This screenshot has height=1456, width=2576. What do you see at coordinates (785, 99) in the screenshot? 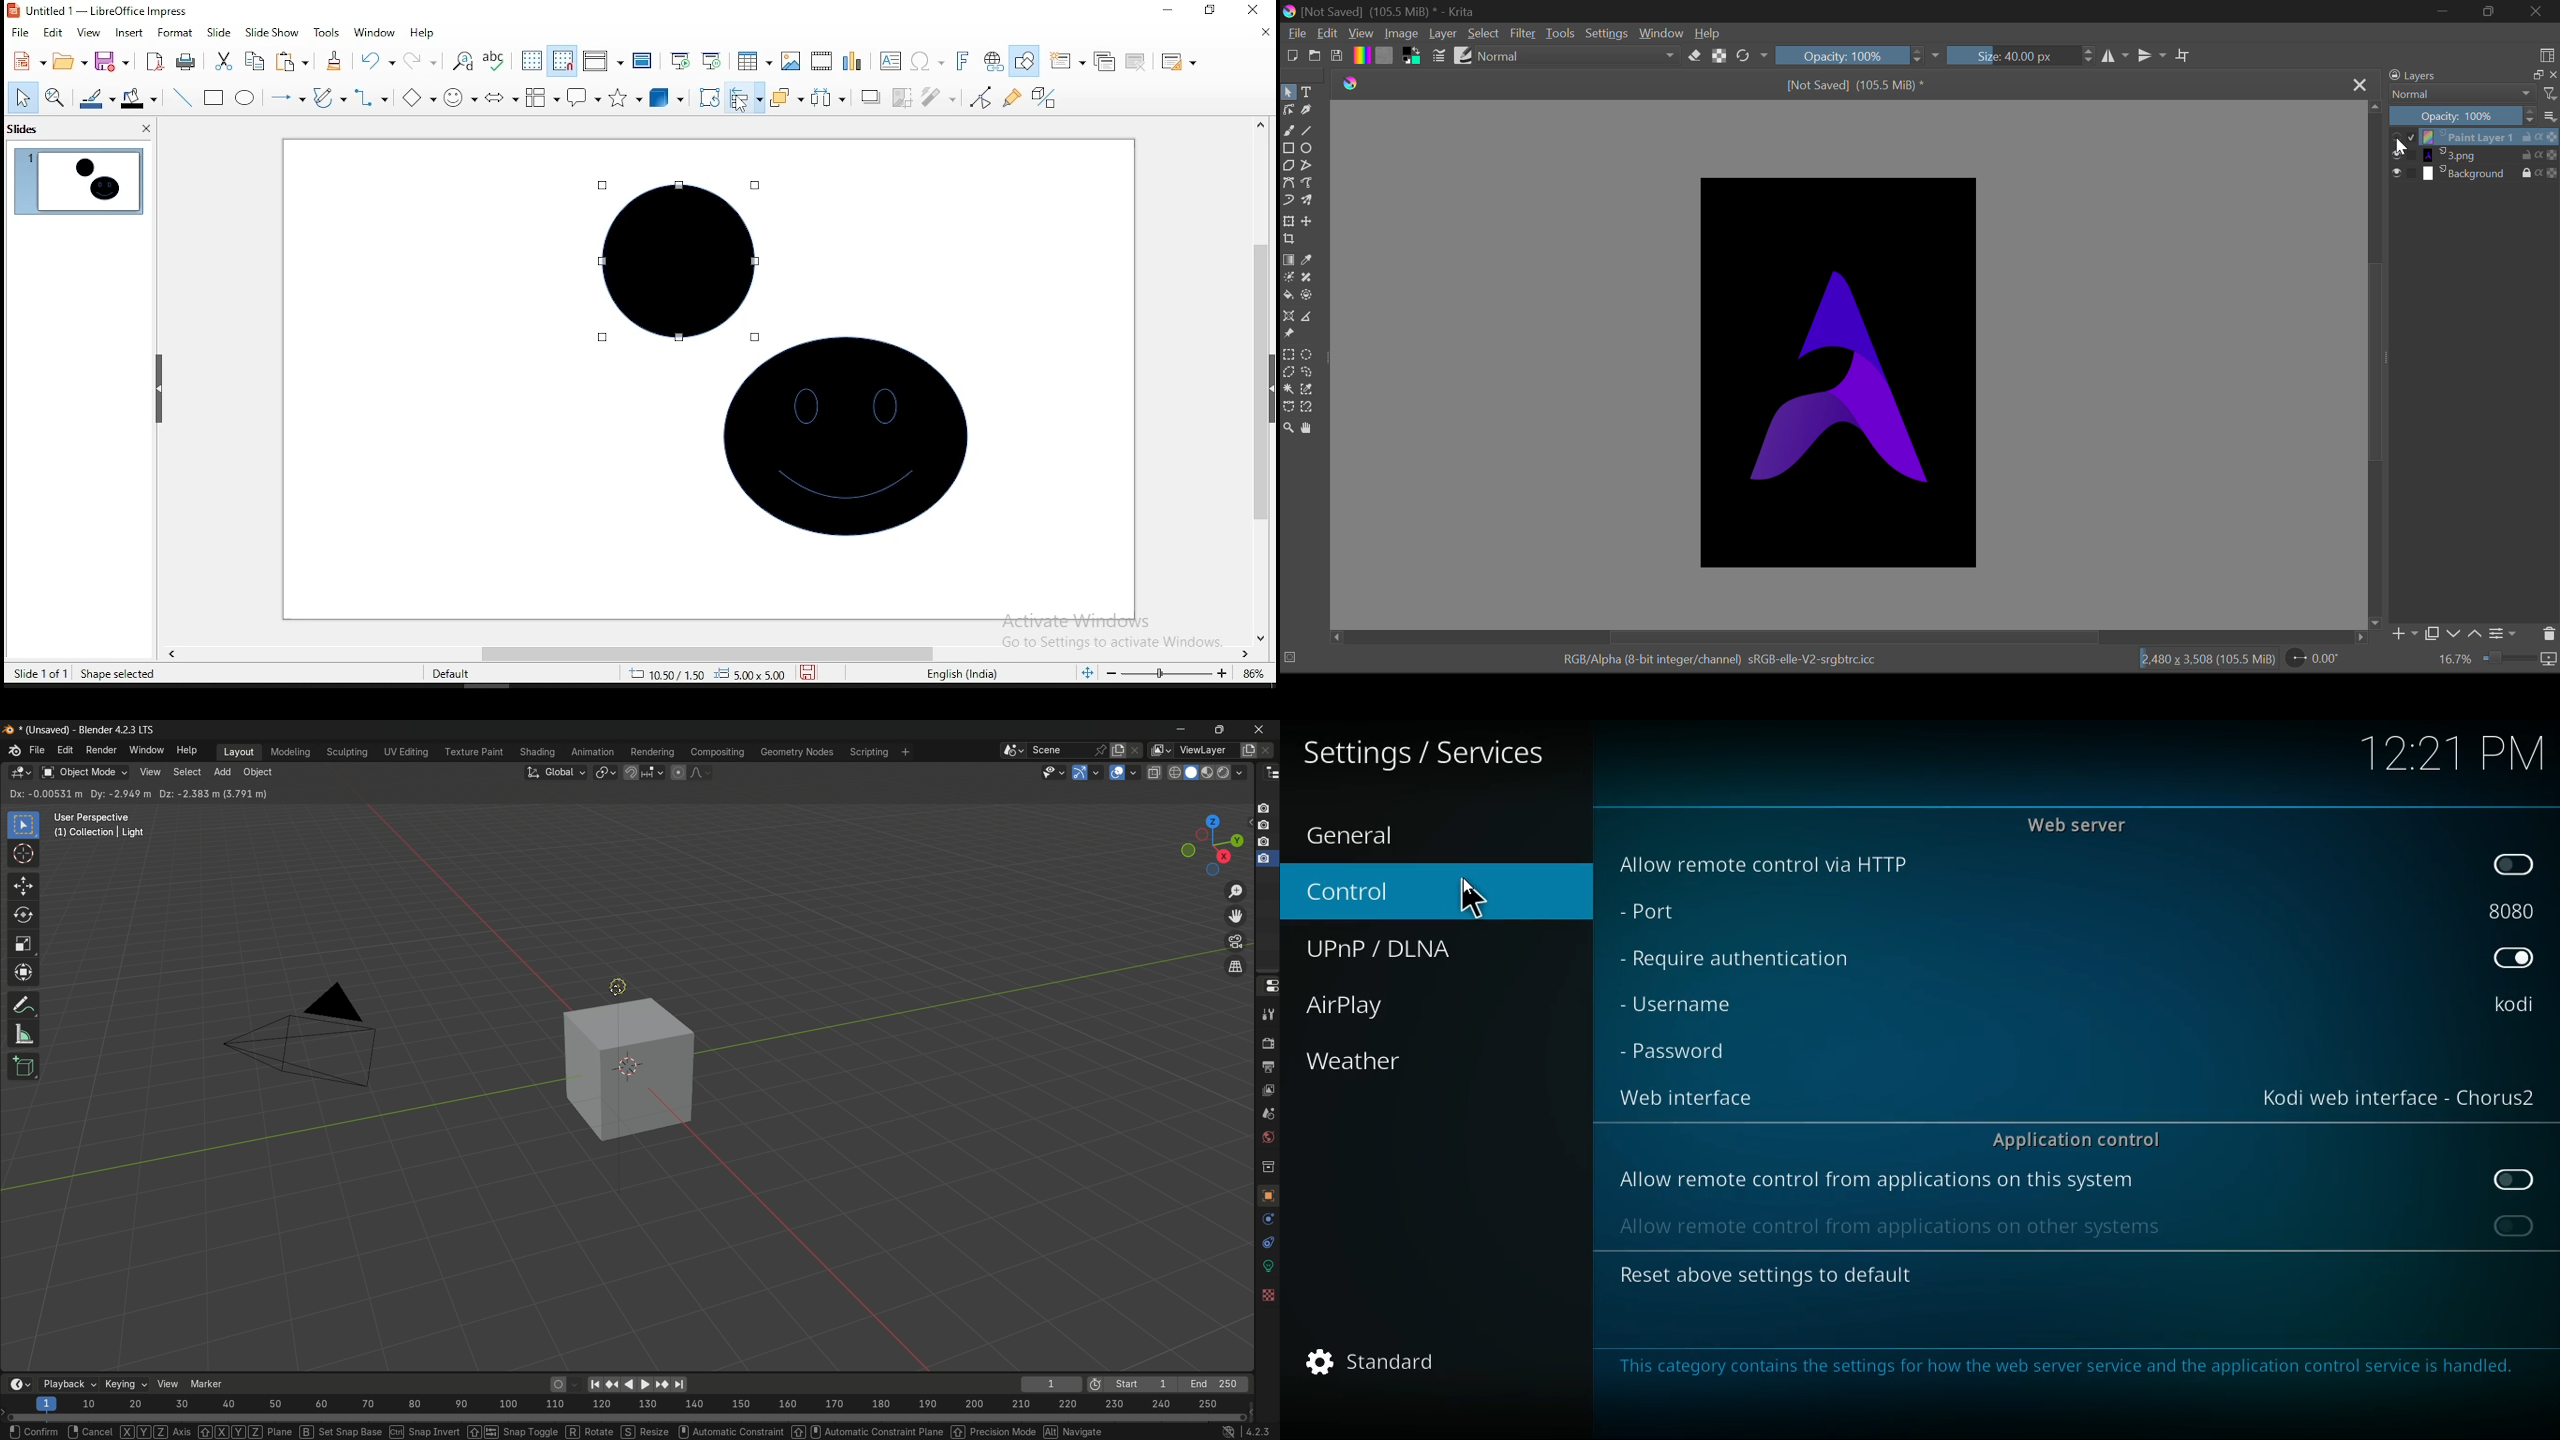
I see `arrange` at bounding box center [785, 99].